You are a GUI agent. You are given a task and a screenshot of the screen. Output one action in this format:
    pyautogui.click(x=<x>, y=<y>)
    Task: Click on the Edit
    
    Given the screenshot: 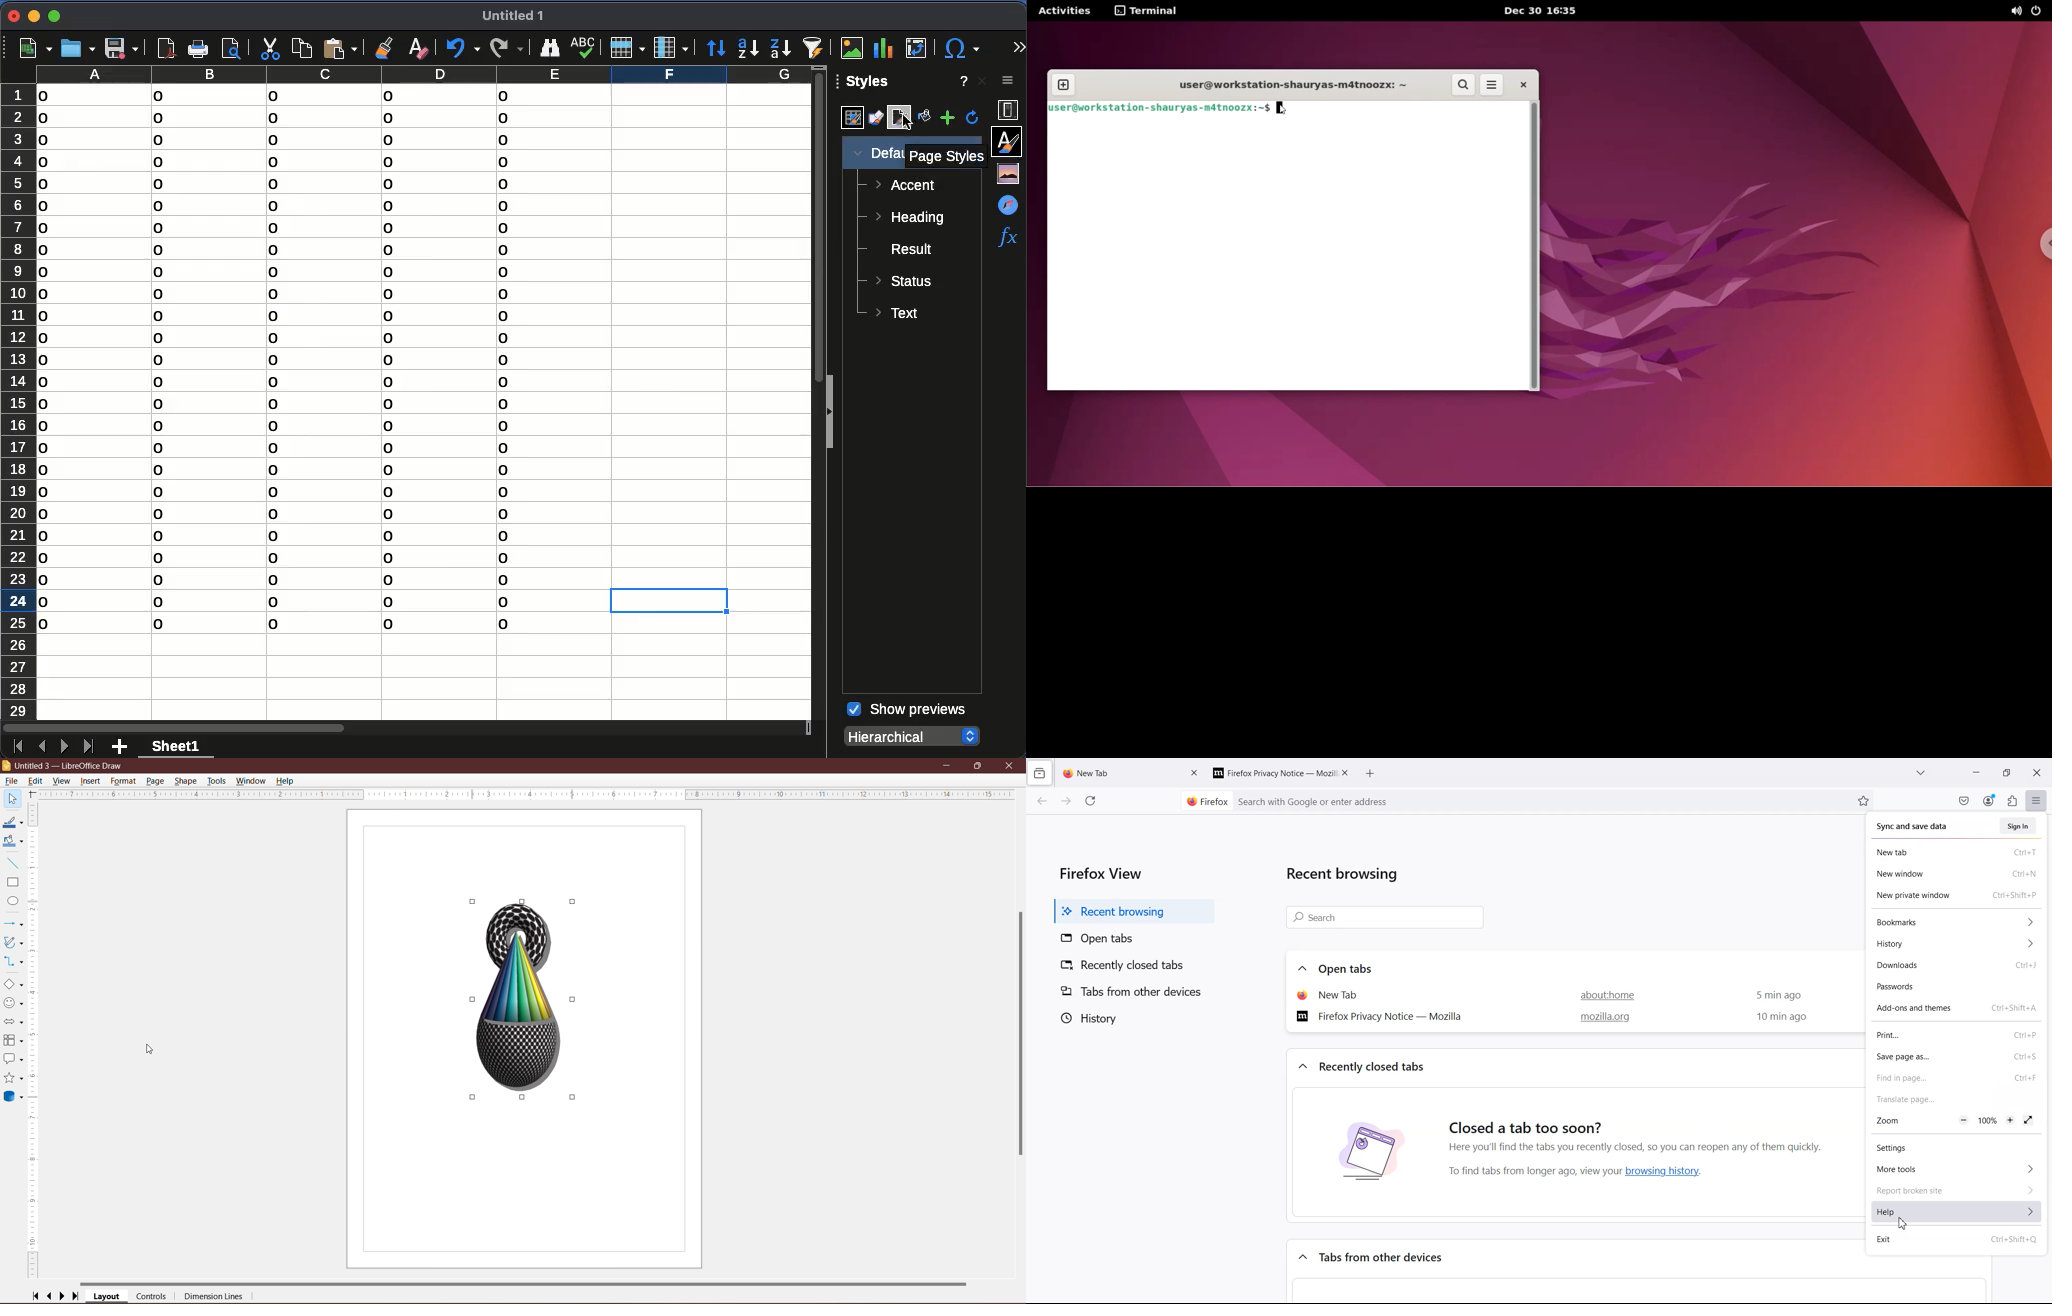 What is the action you would take?
    pyautogui.click(x=37, y=781)
    